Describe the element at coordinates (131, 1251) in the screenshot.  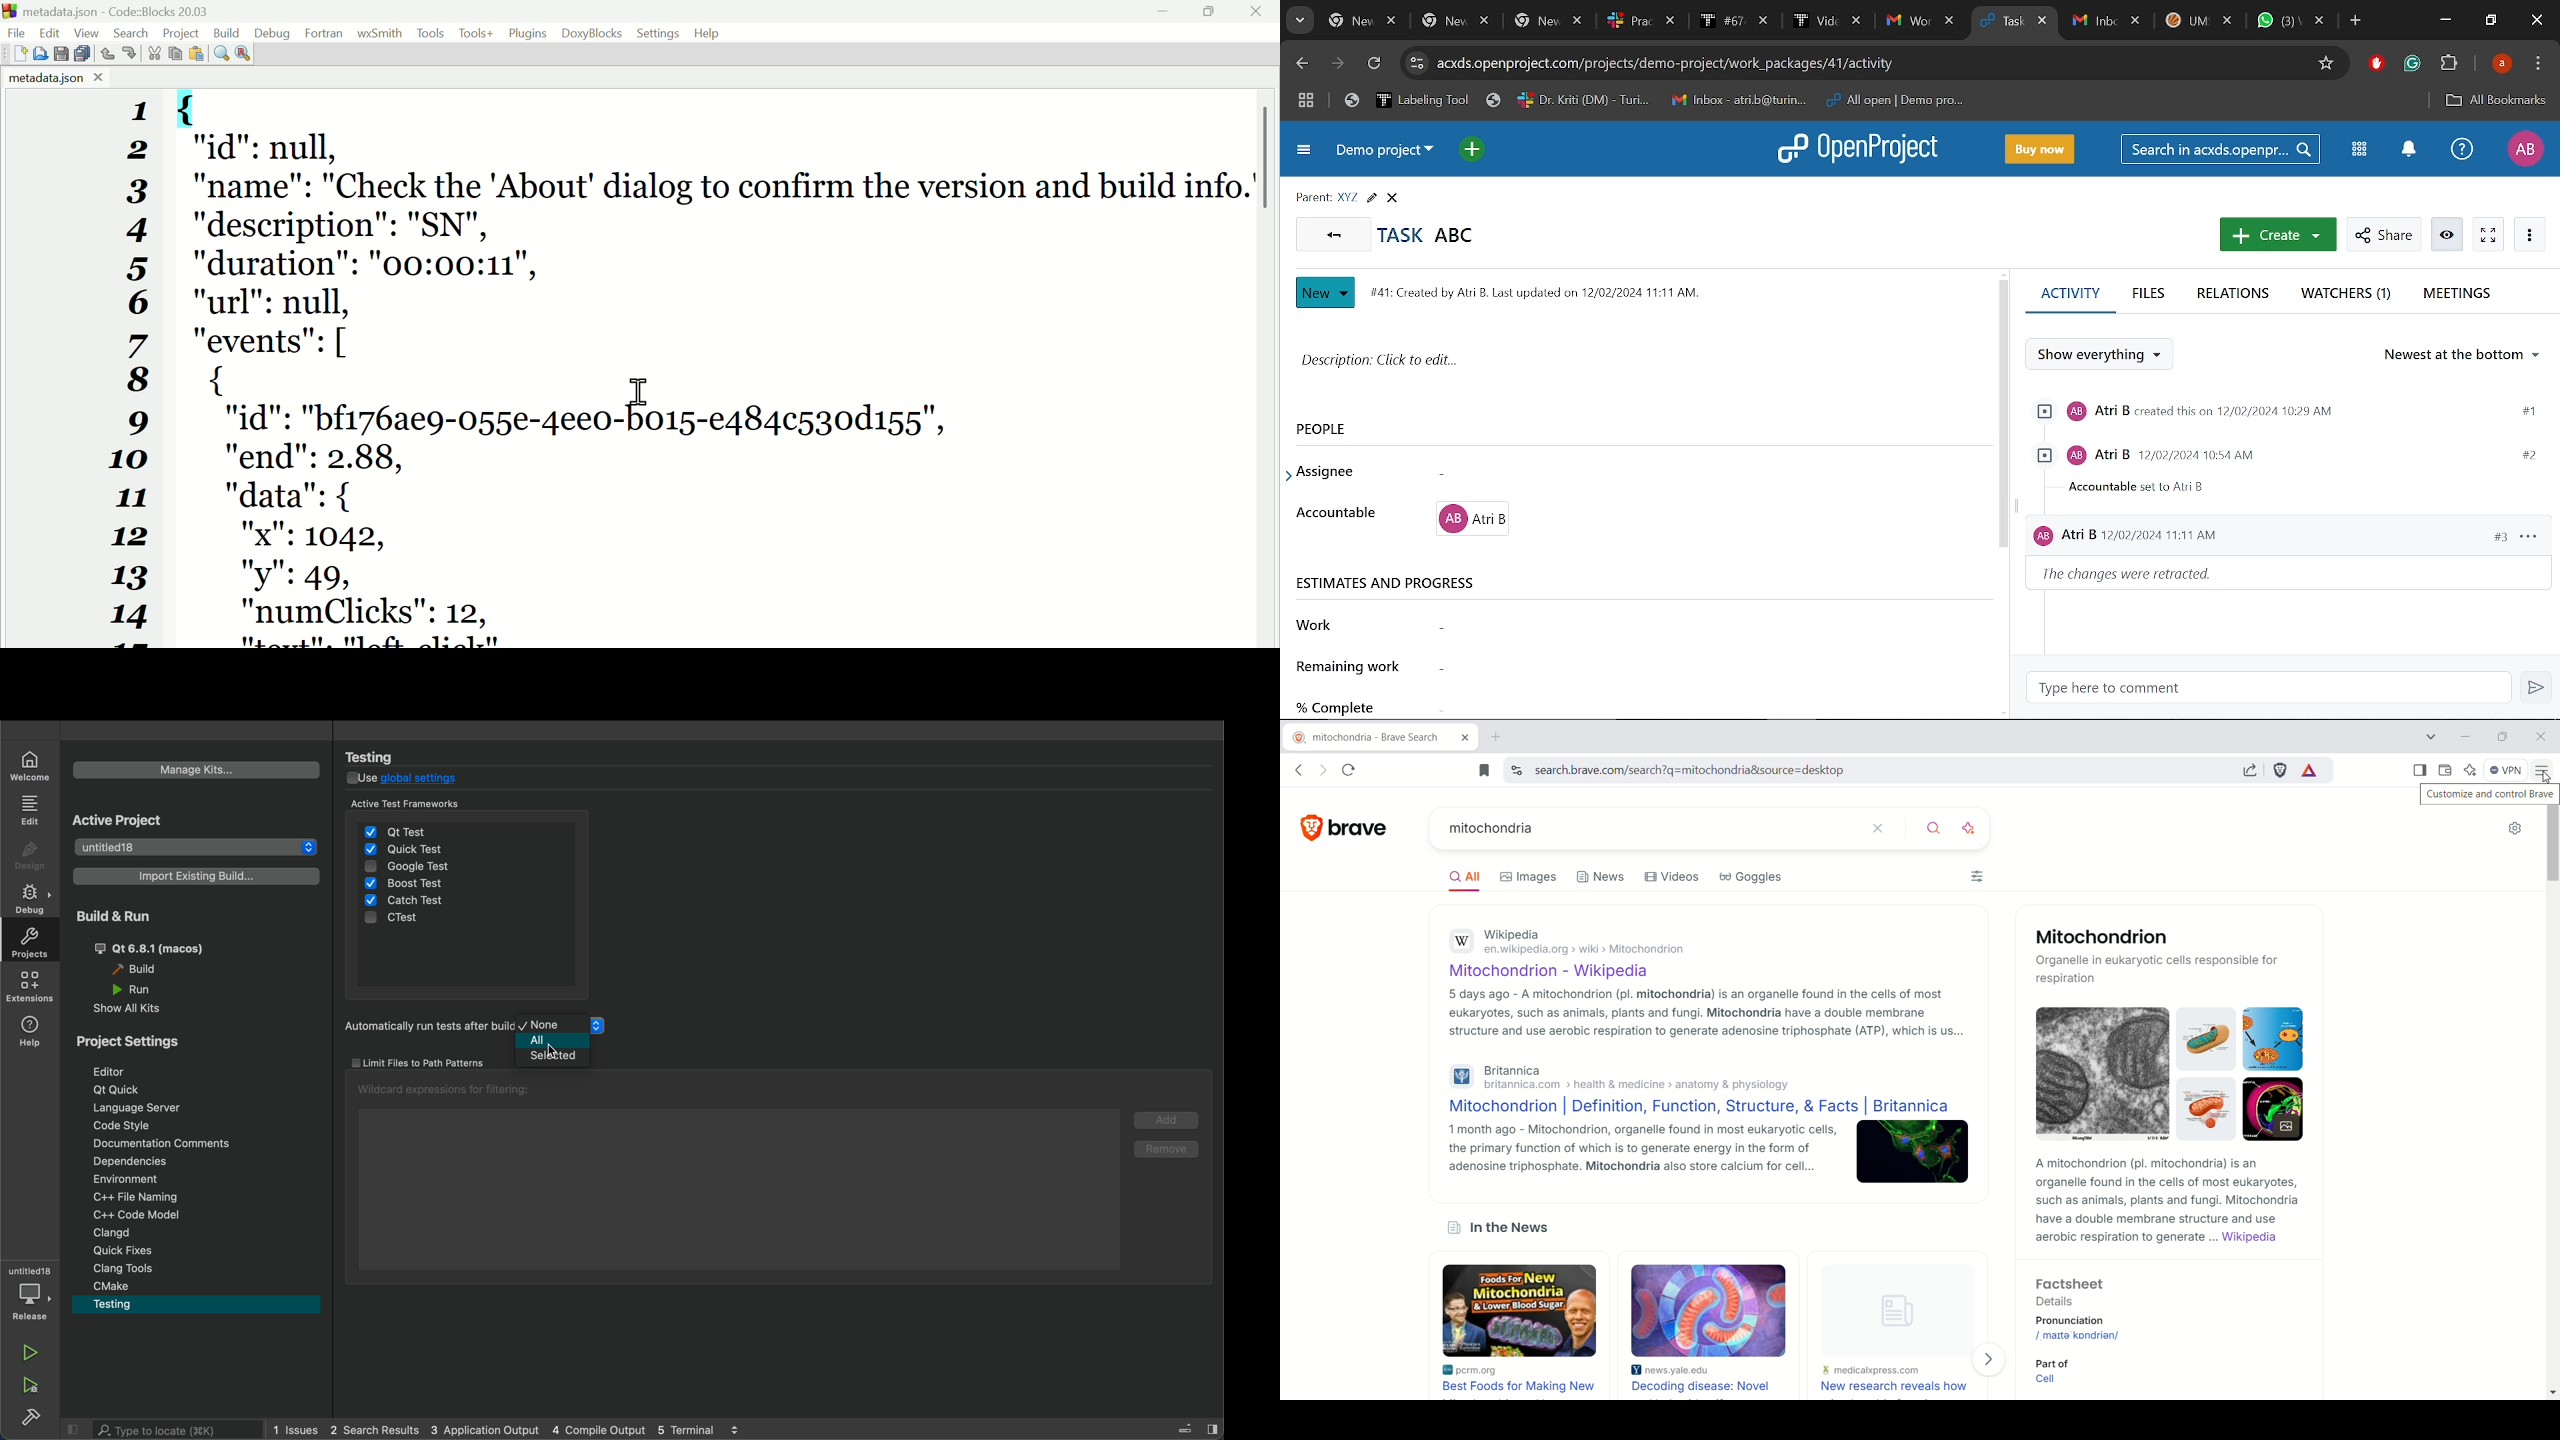
I see `quick fixes` at that location.